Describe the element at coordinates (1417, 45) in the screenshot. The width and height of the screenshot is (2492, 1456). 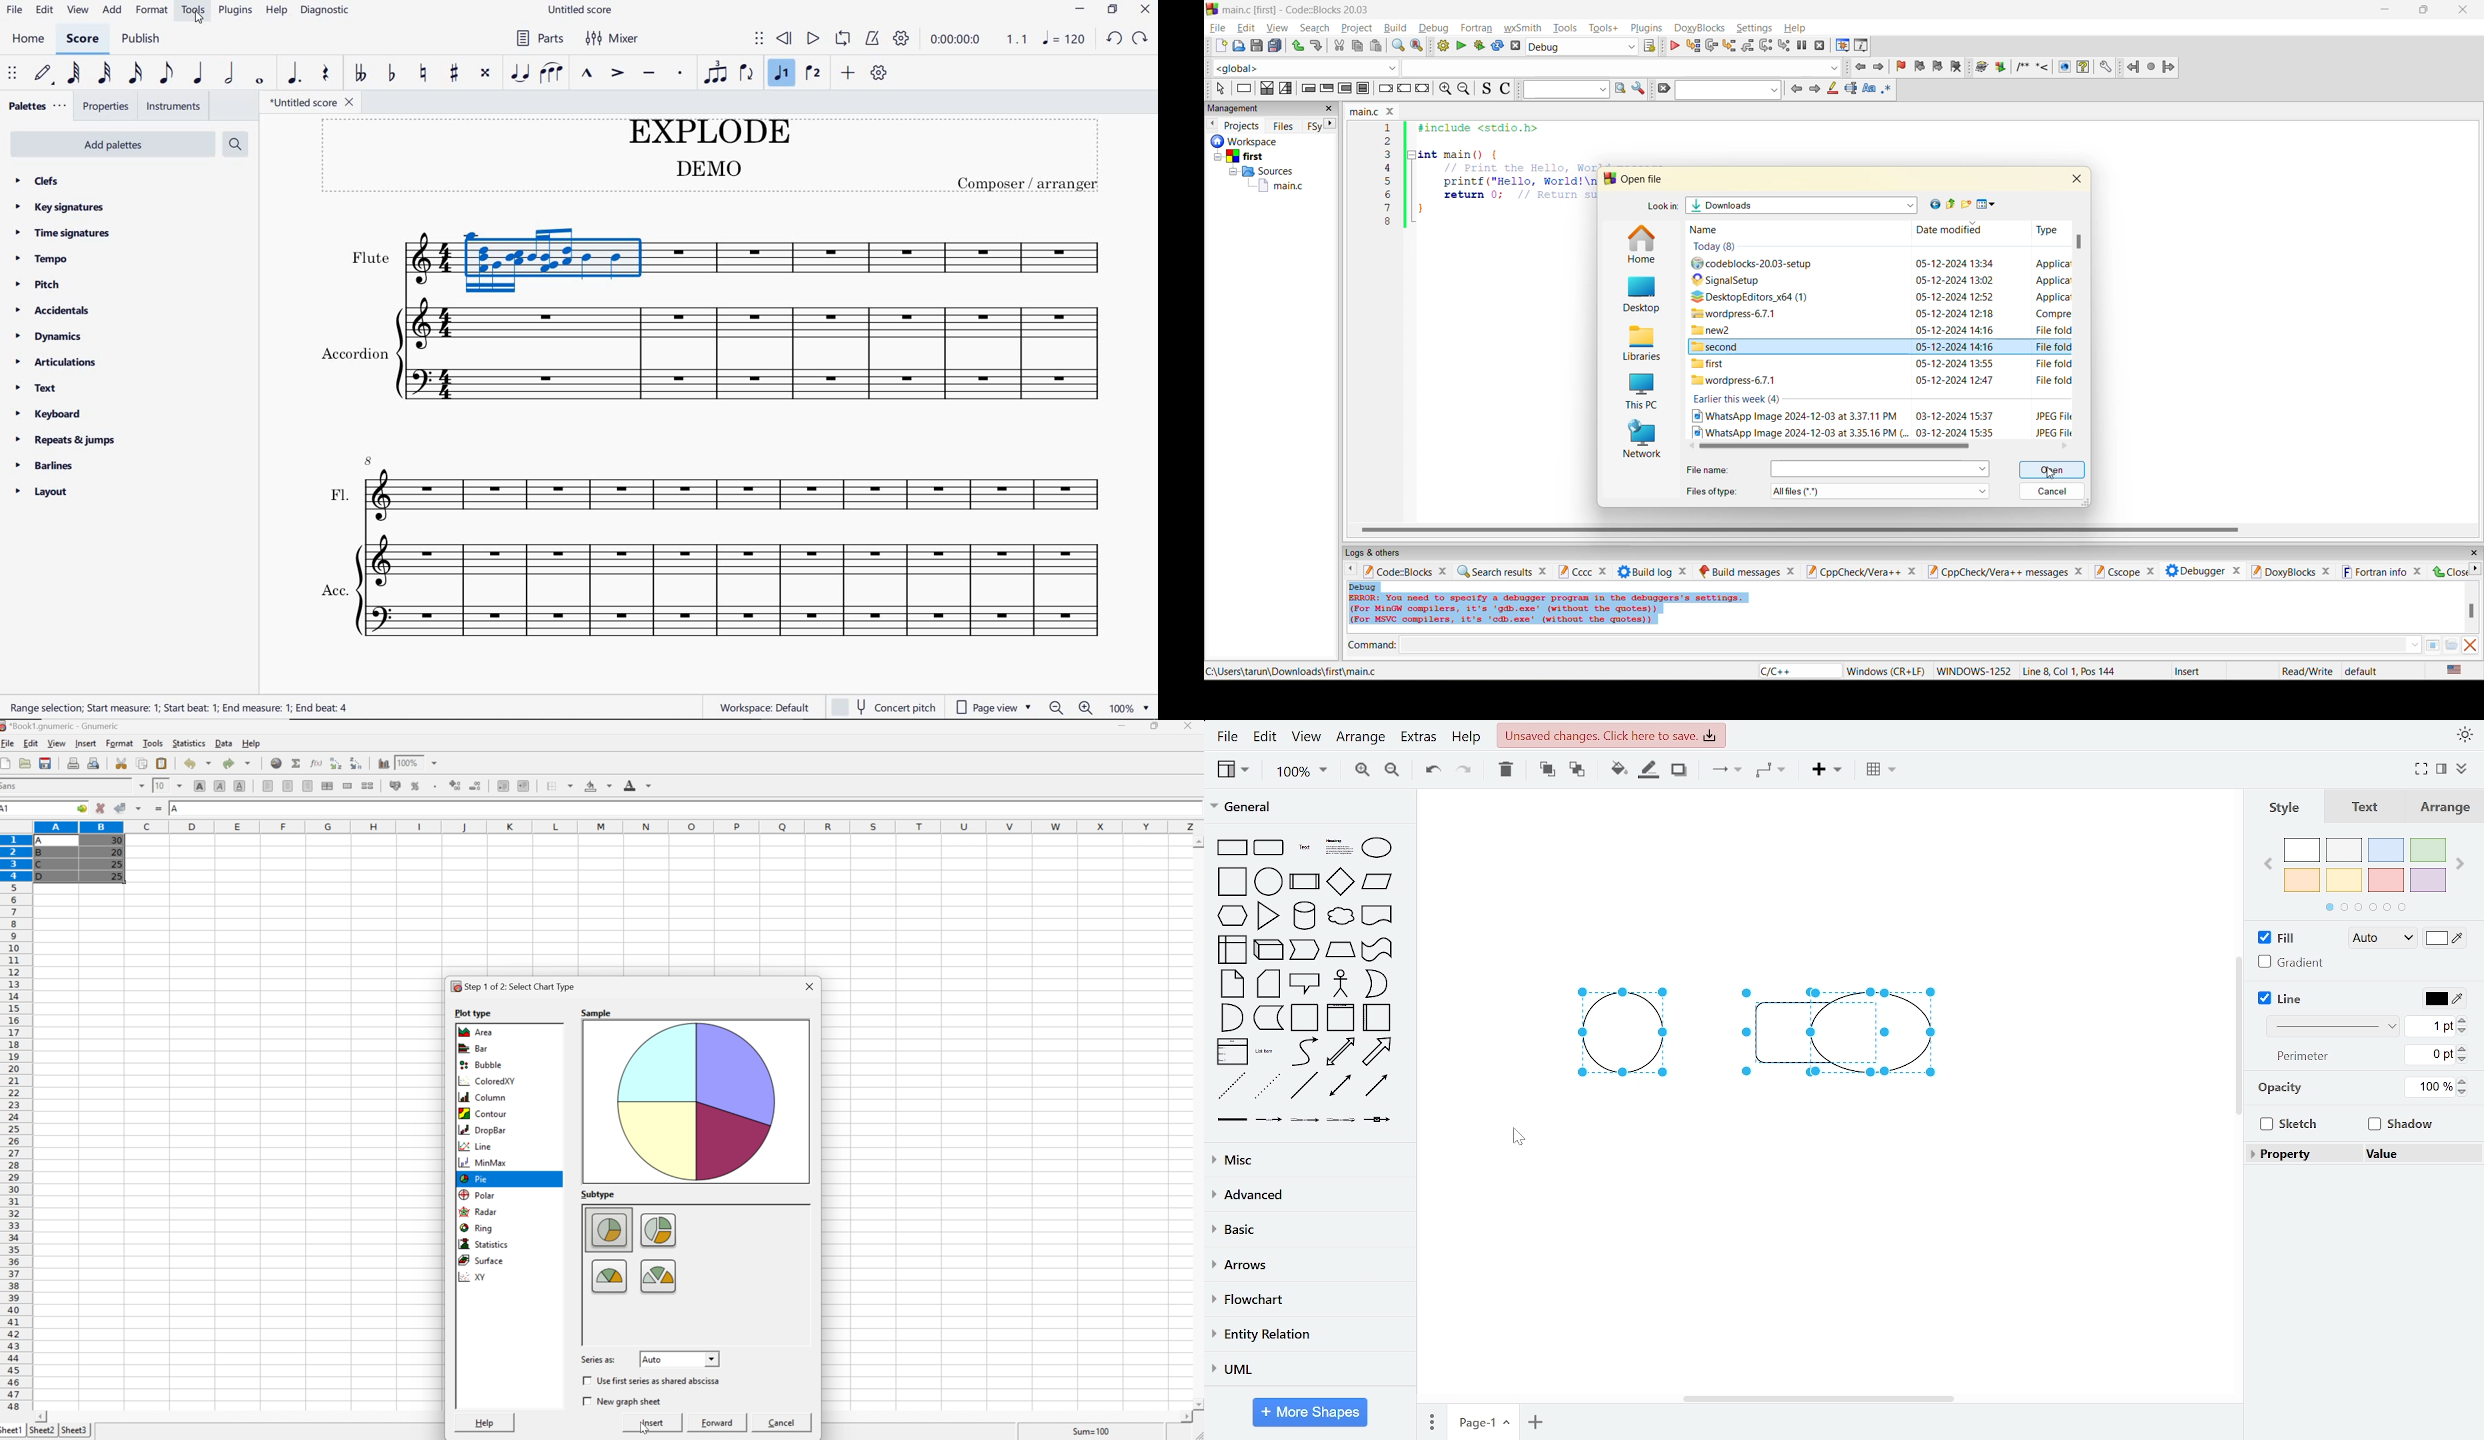
I see `replace` at that location.